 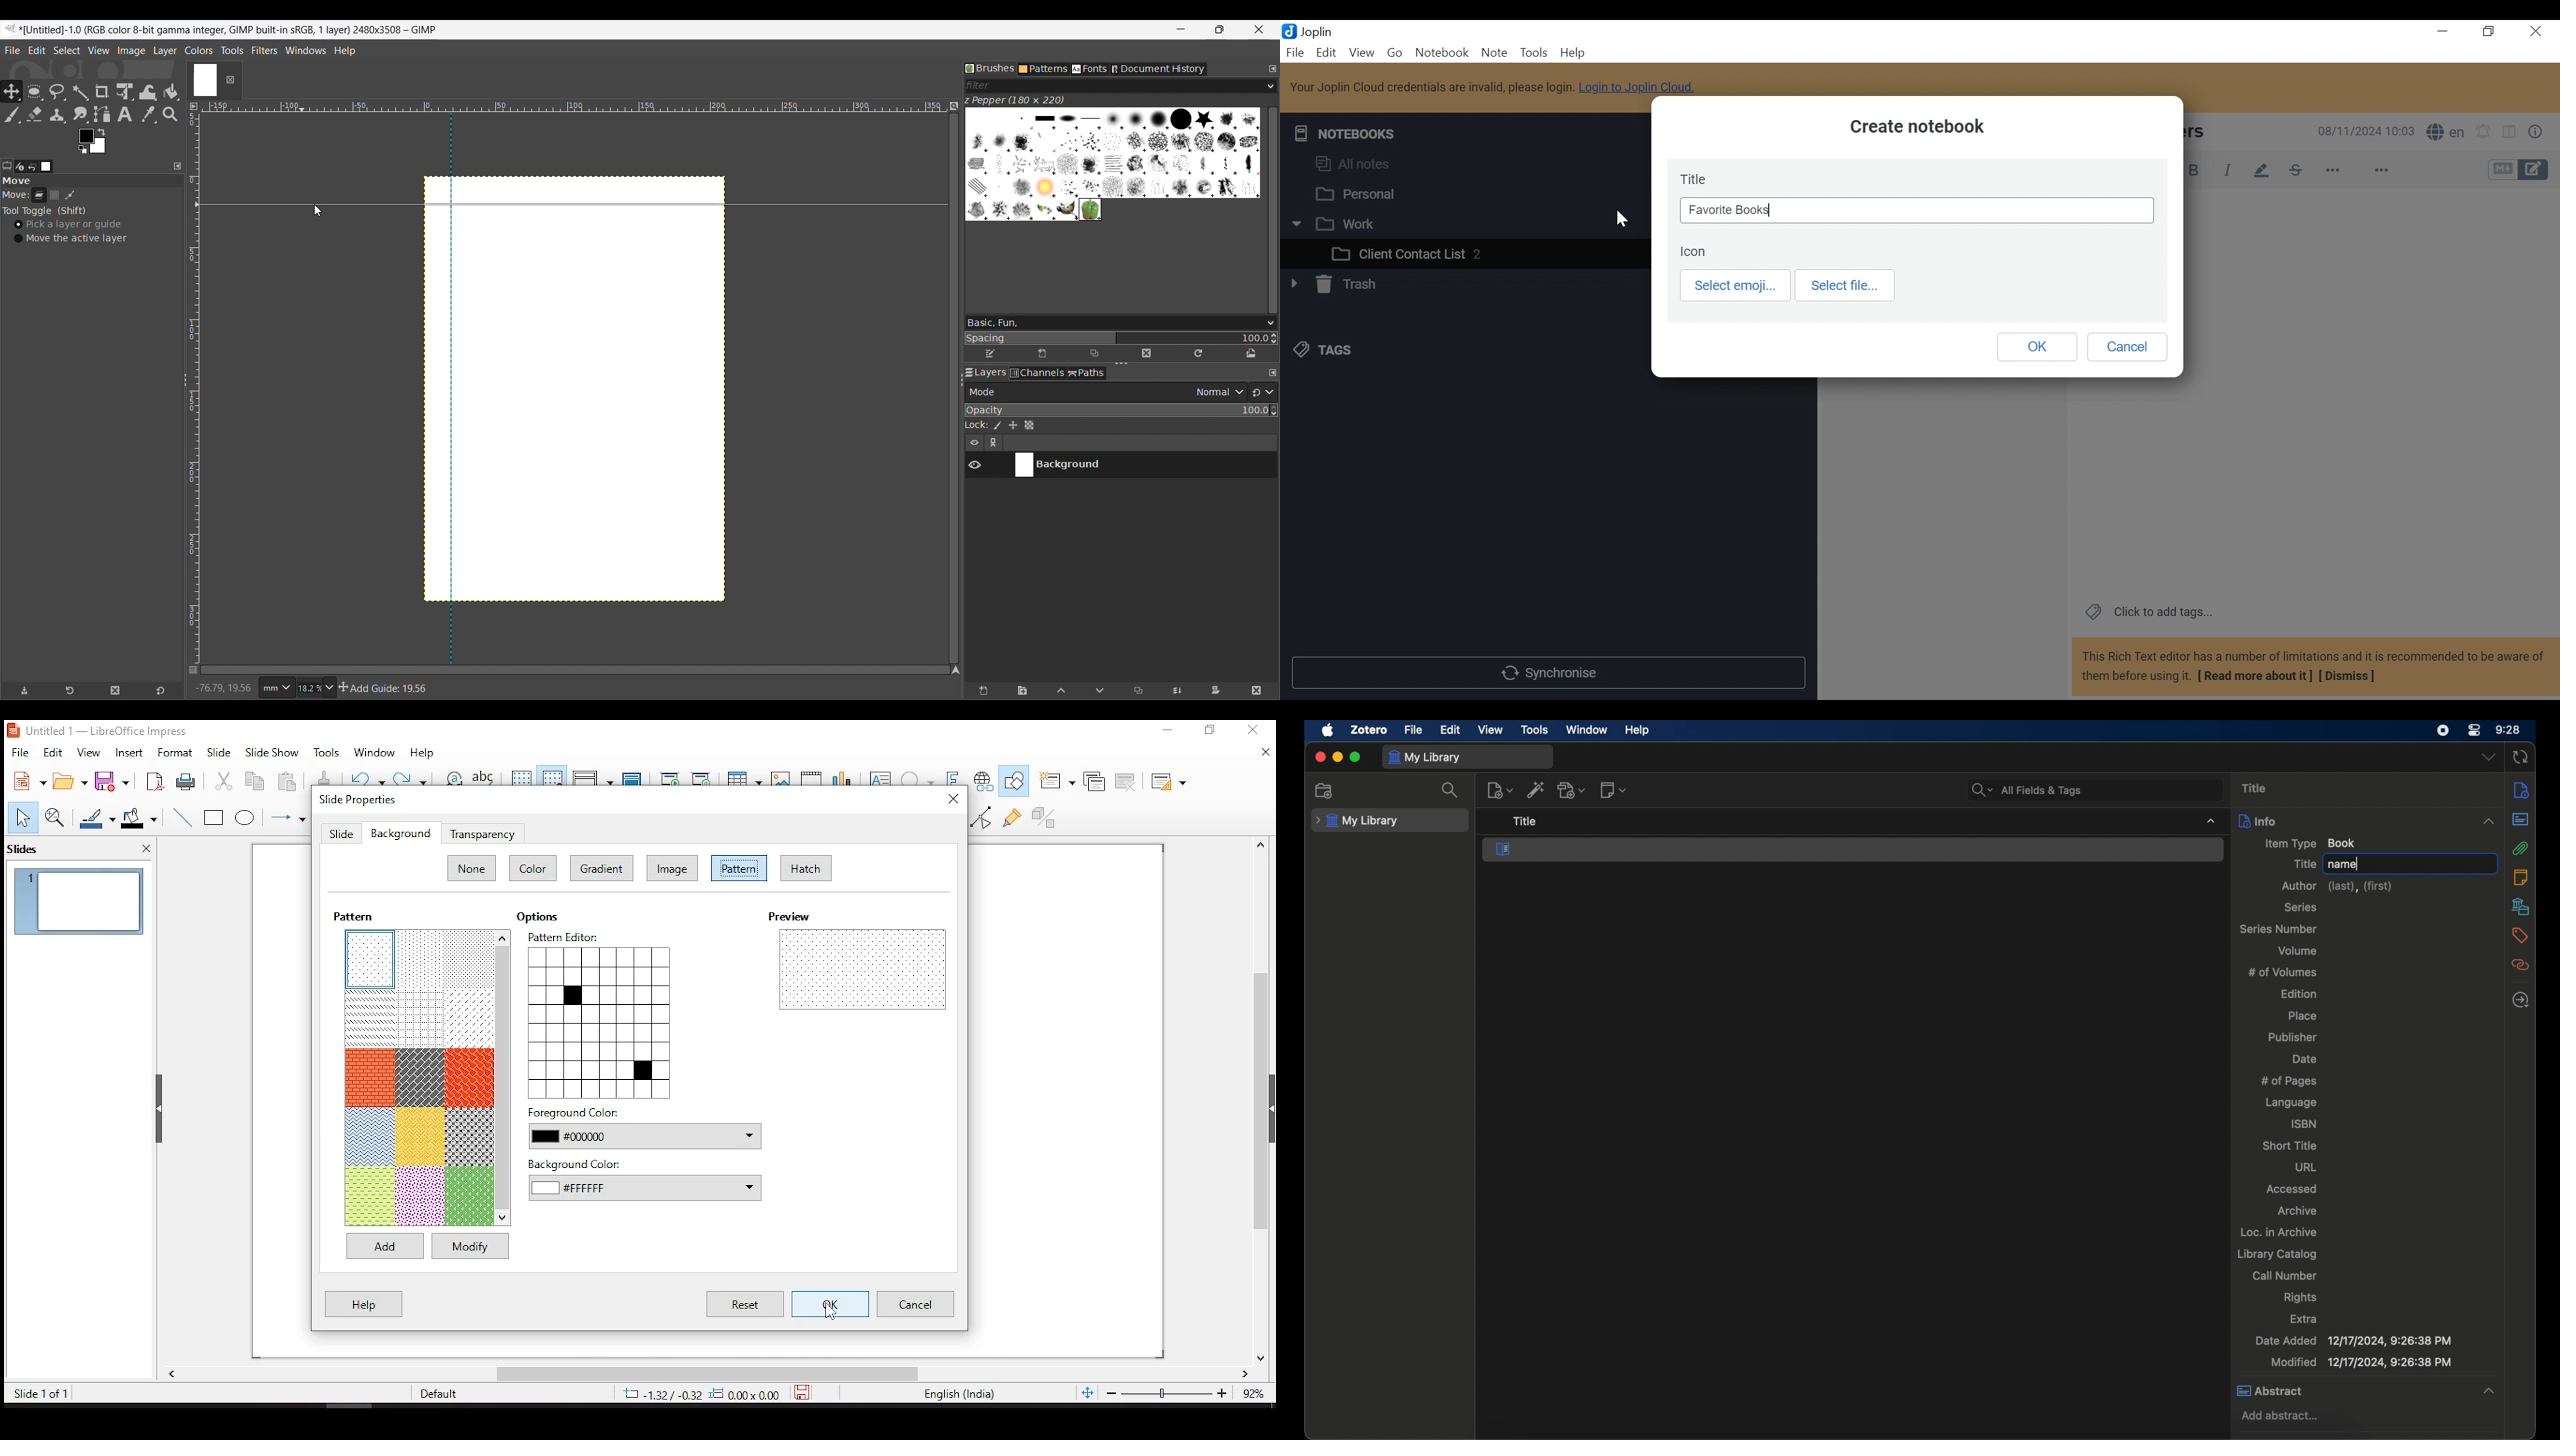 I want to click on all fields and tags, so click(x=2027, y=791).